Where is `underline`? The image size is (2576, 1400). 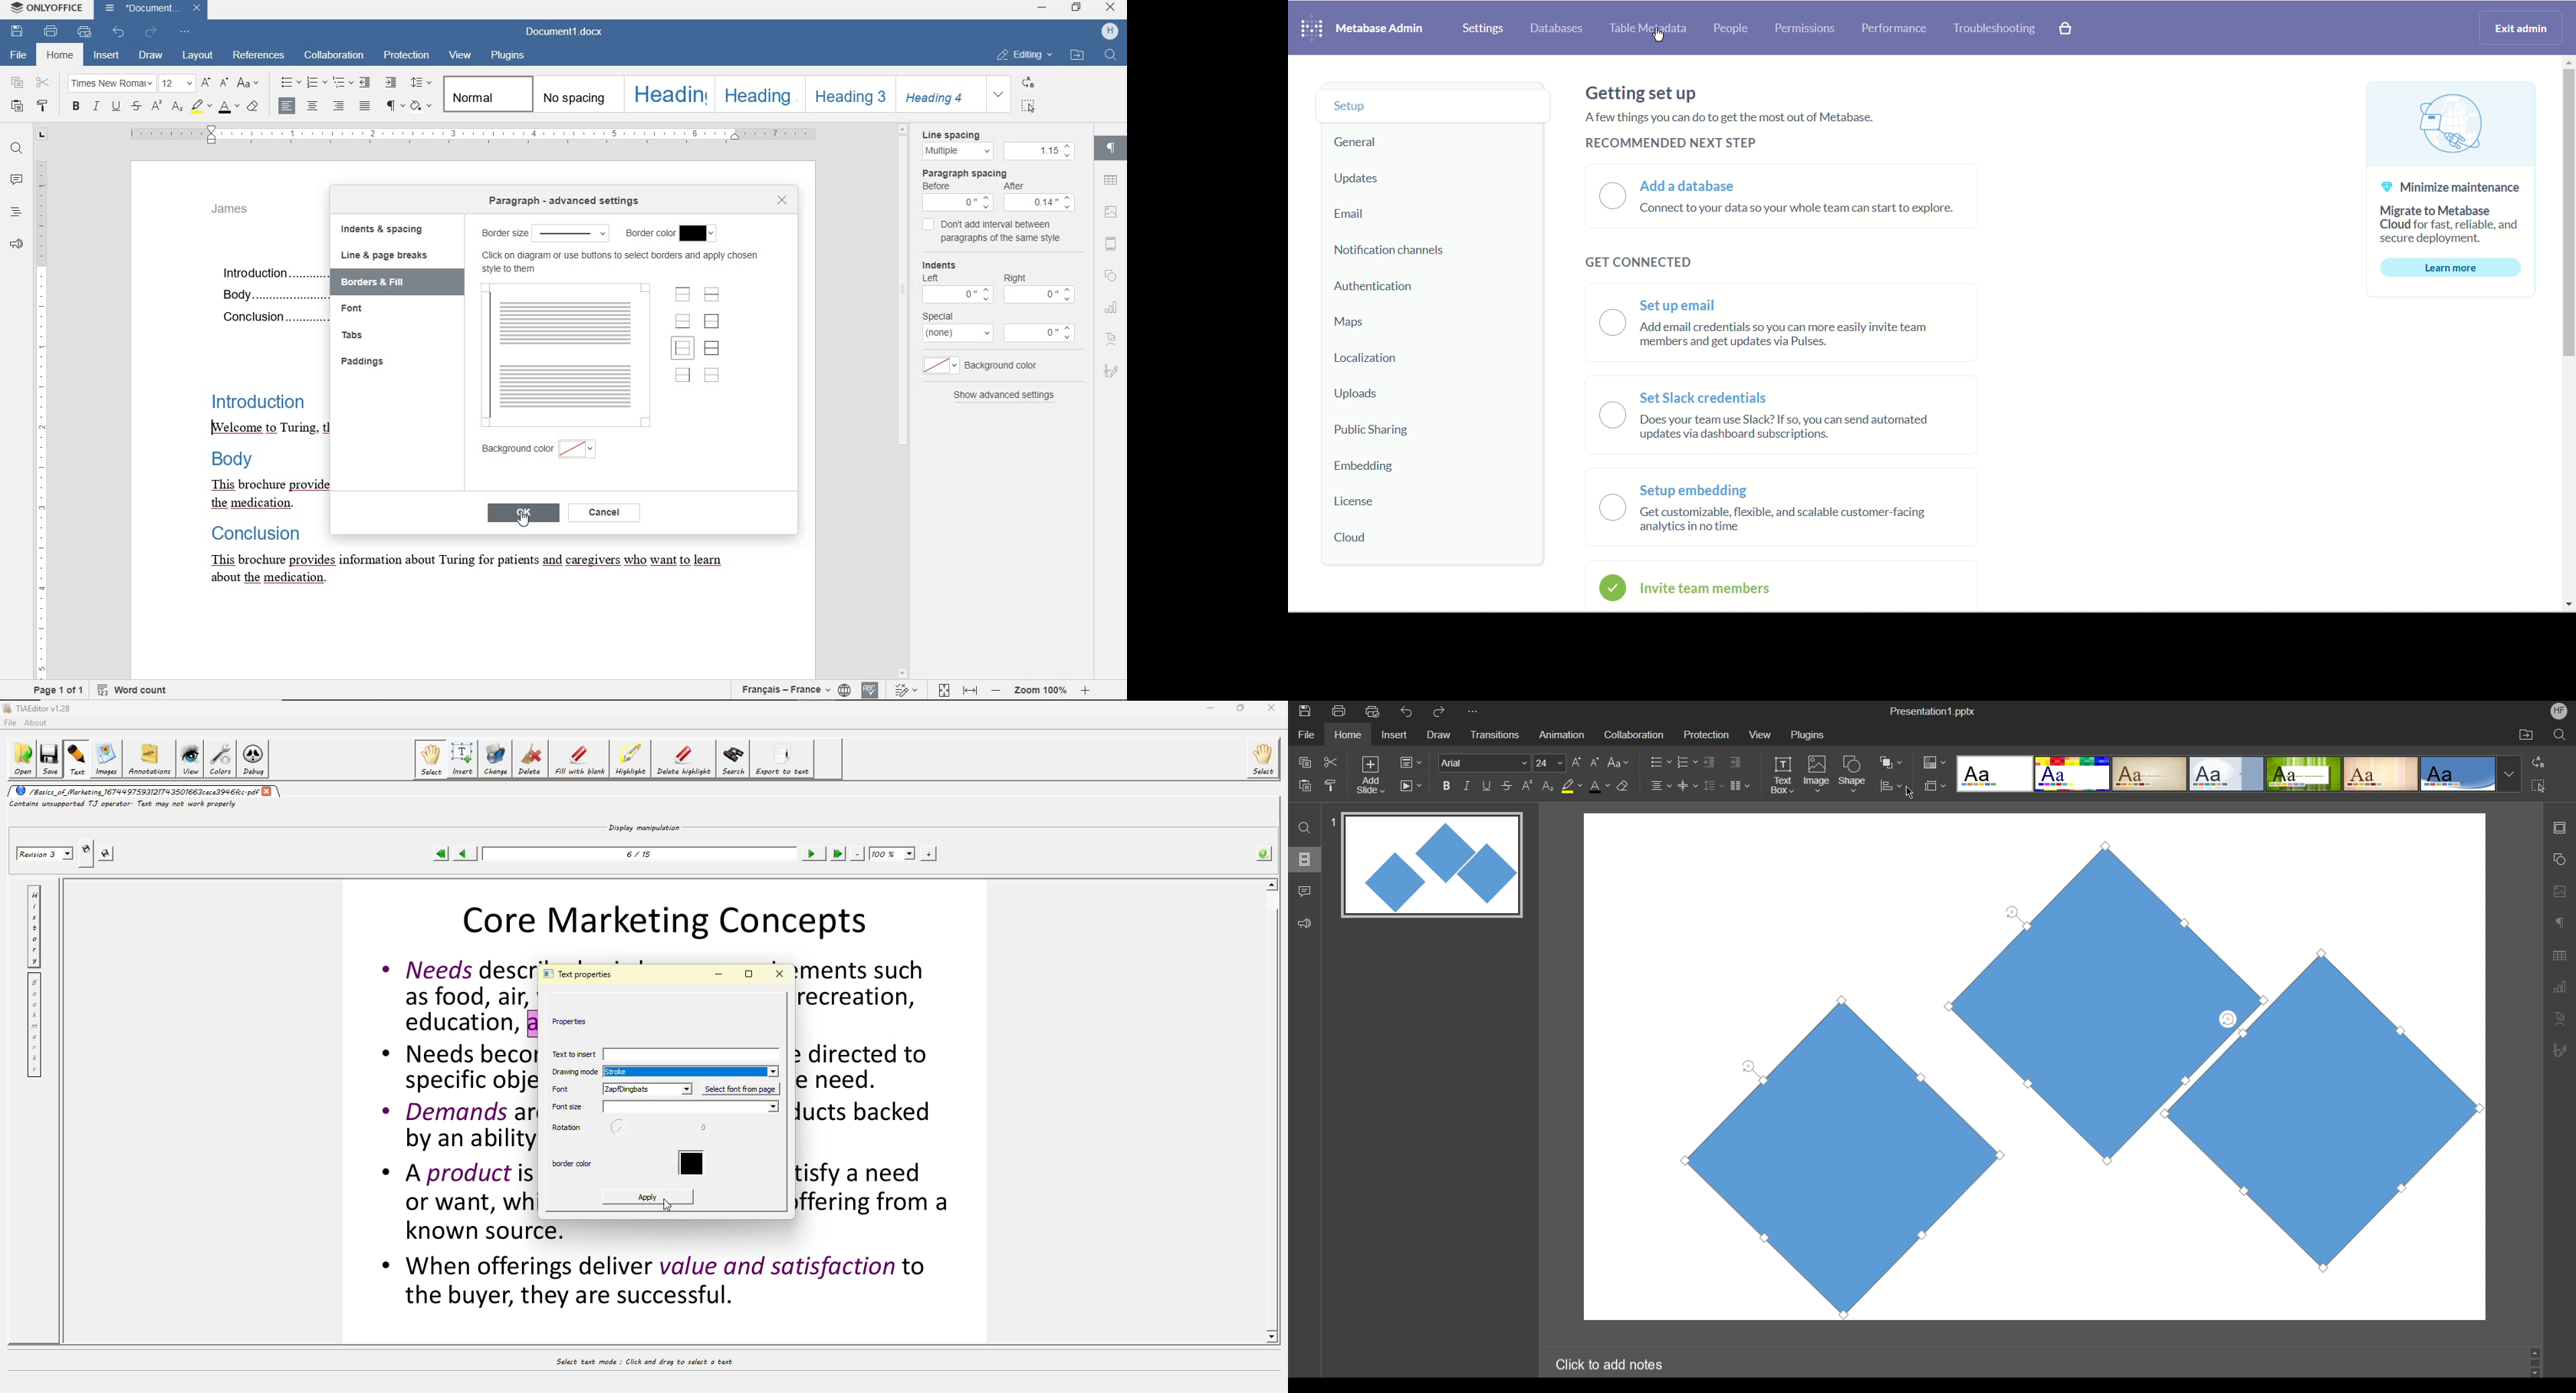
underline is located at coordinates (117, 107).